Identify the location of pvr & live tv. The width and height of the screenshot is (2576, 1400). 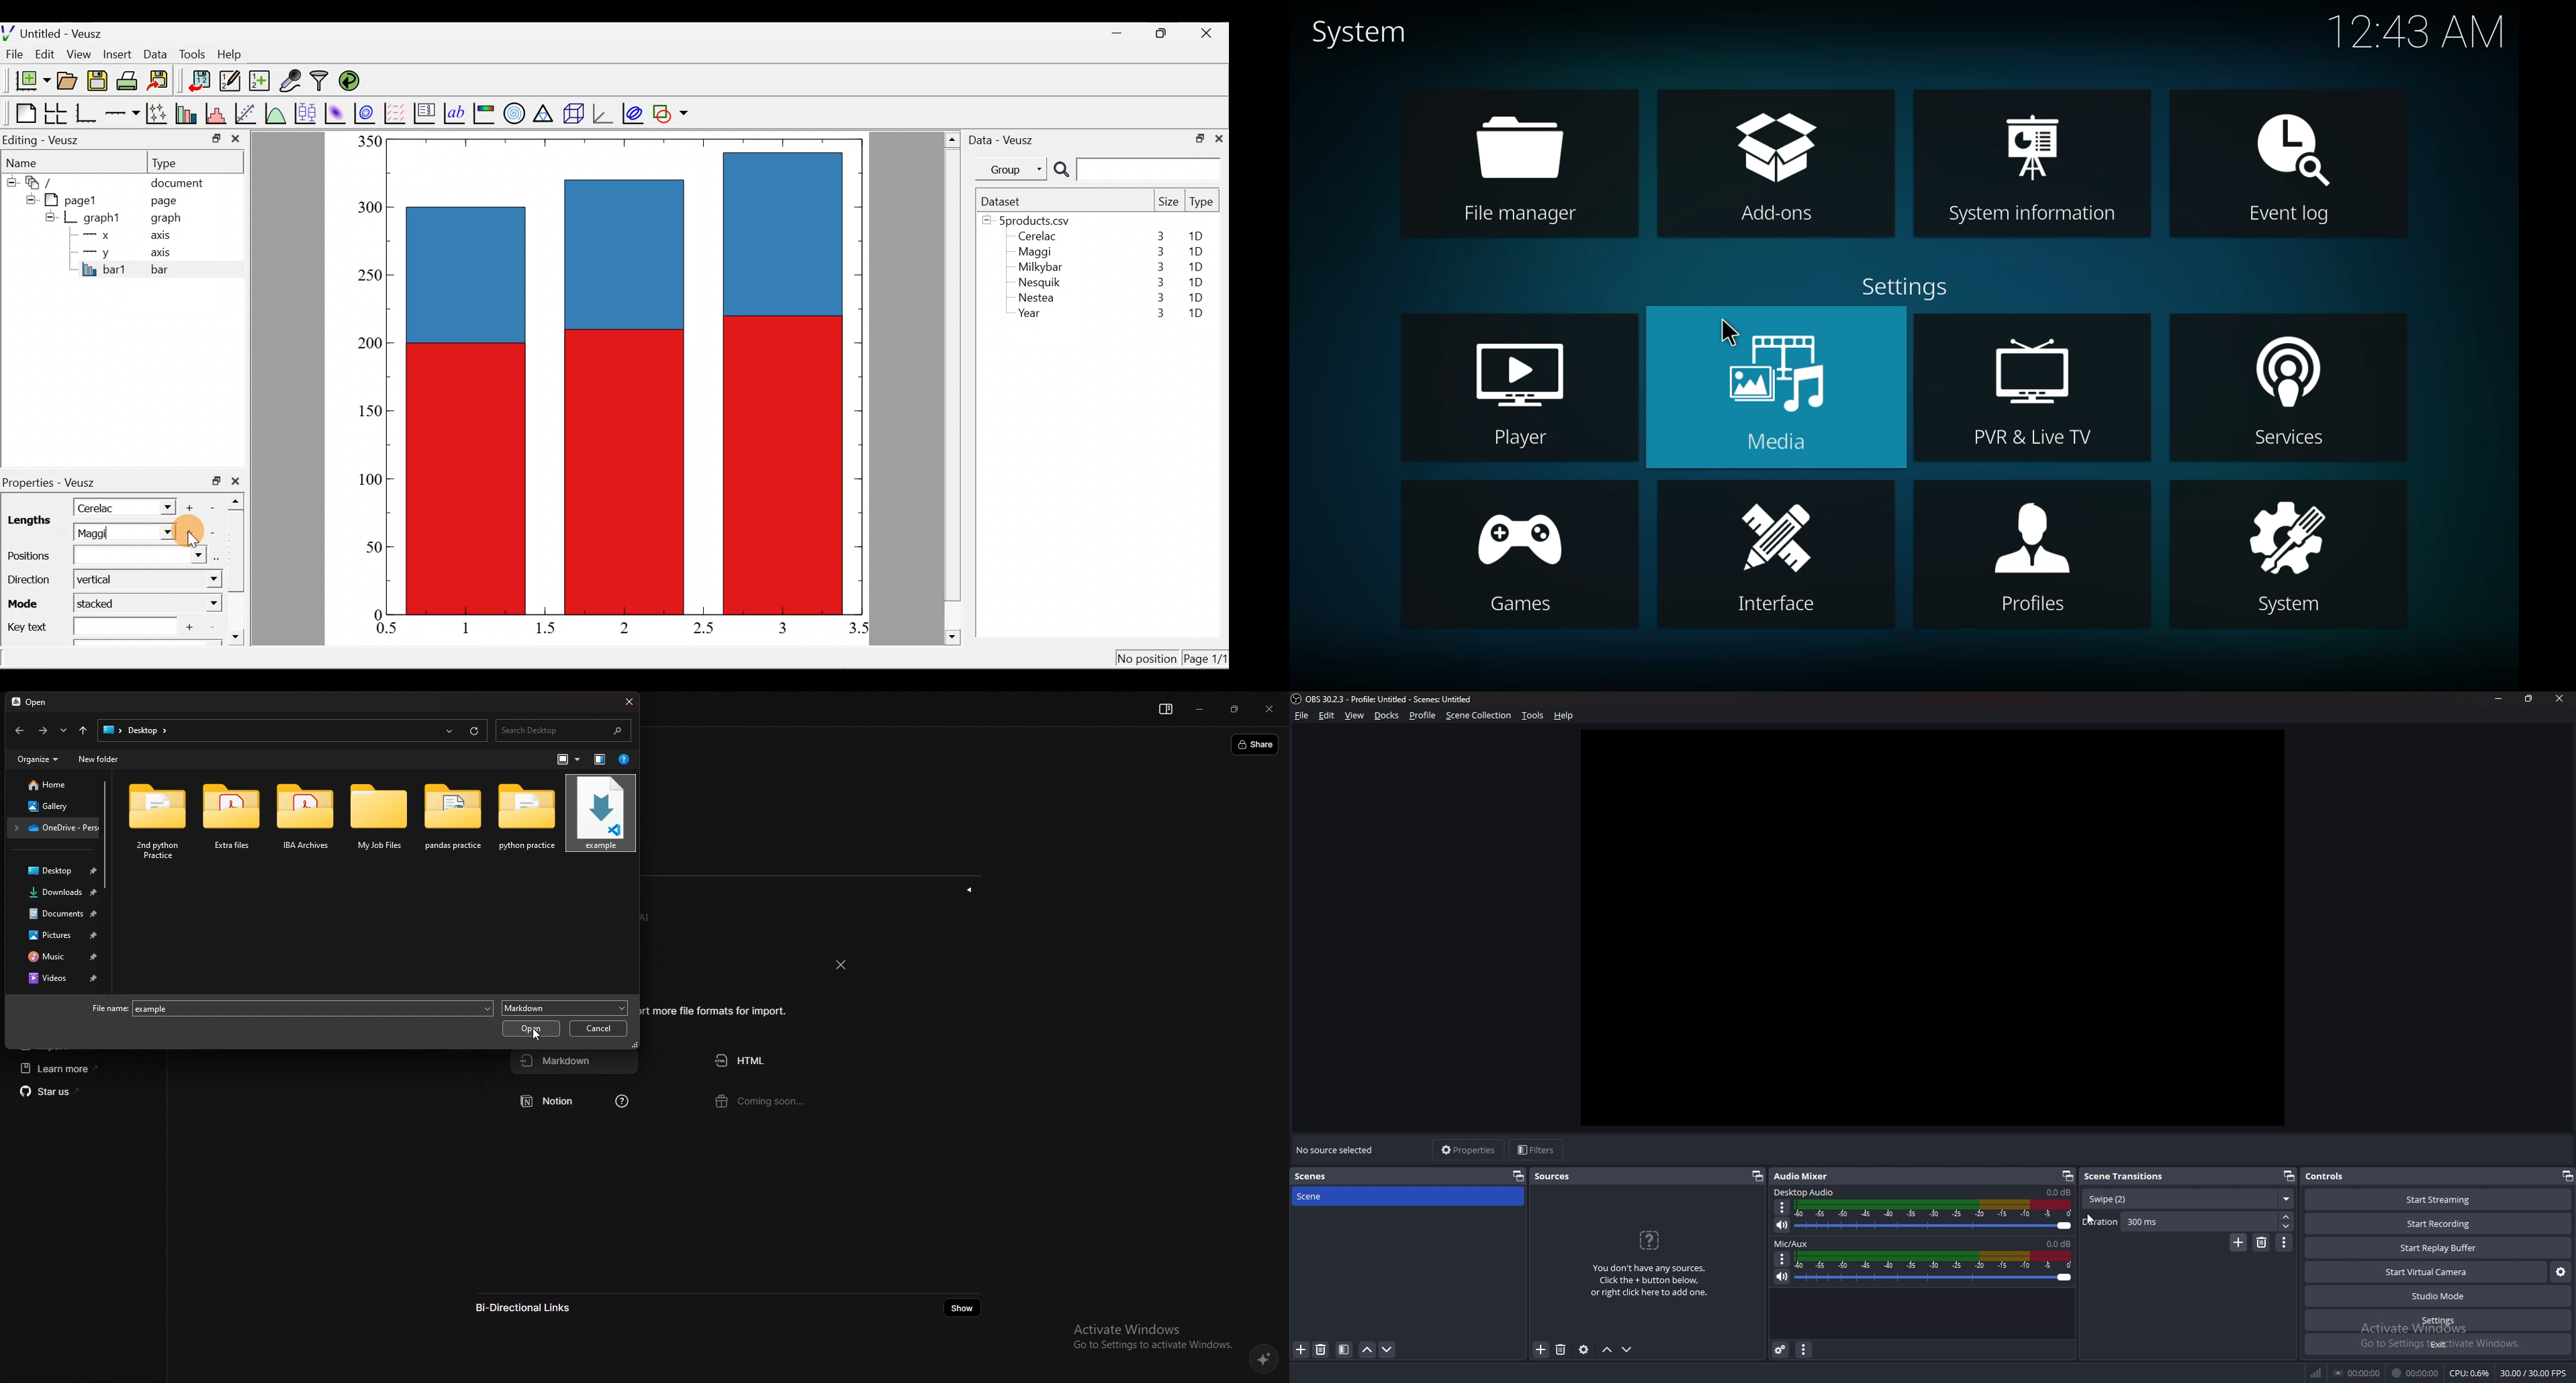
(2041, 385).